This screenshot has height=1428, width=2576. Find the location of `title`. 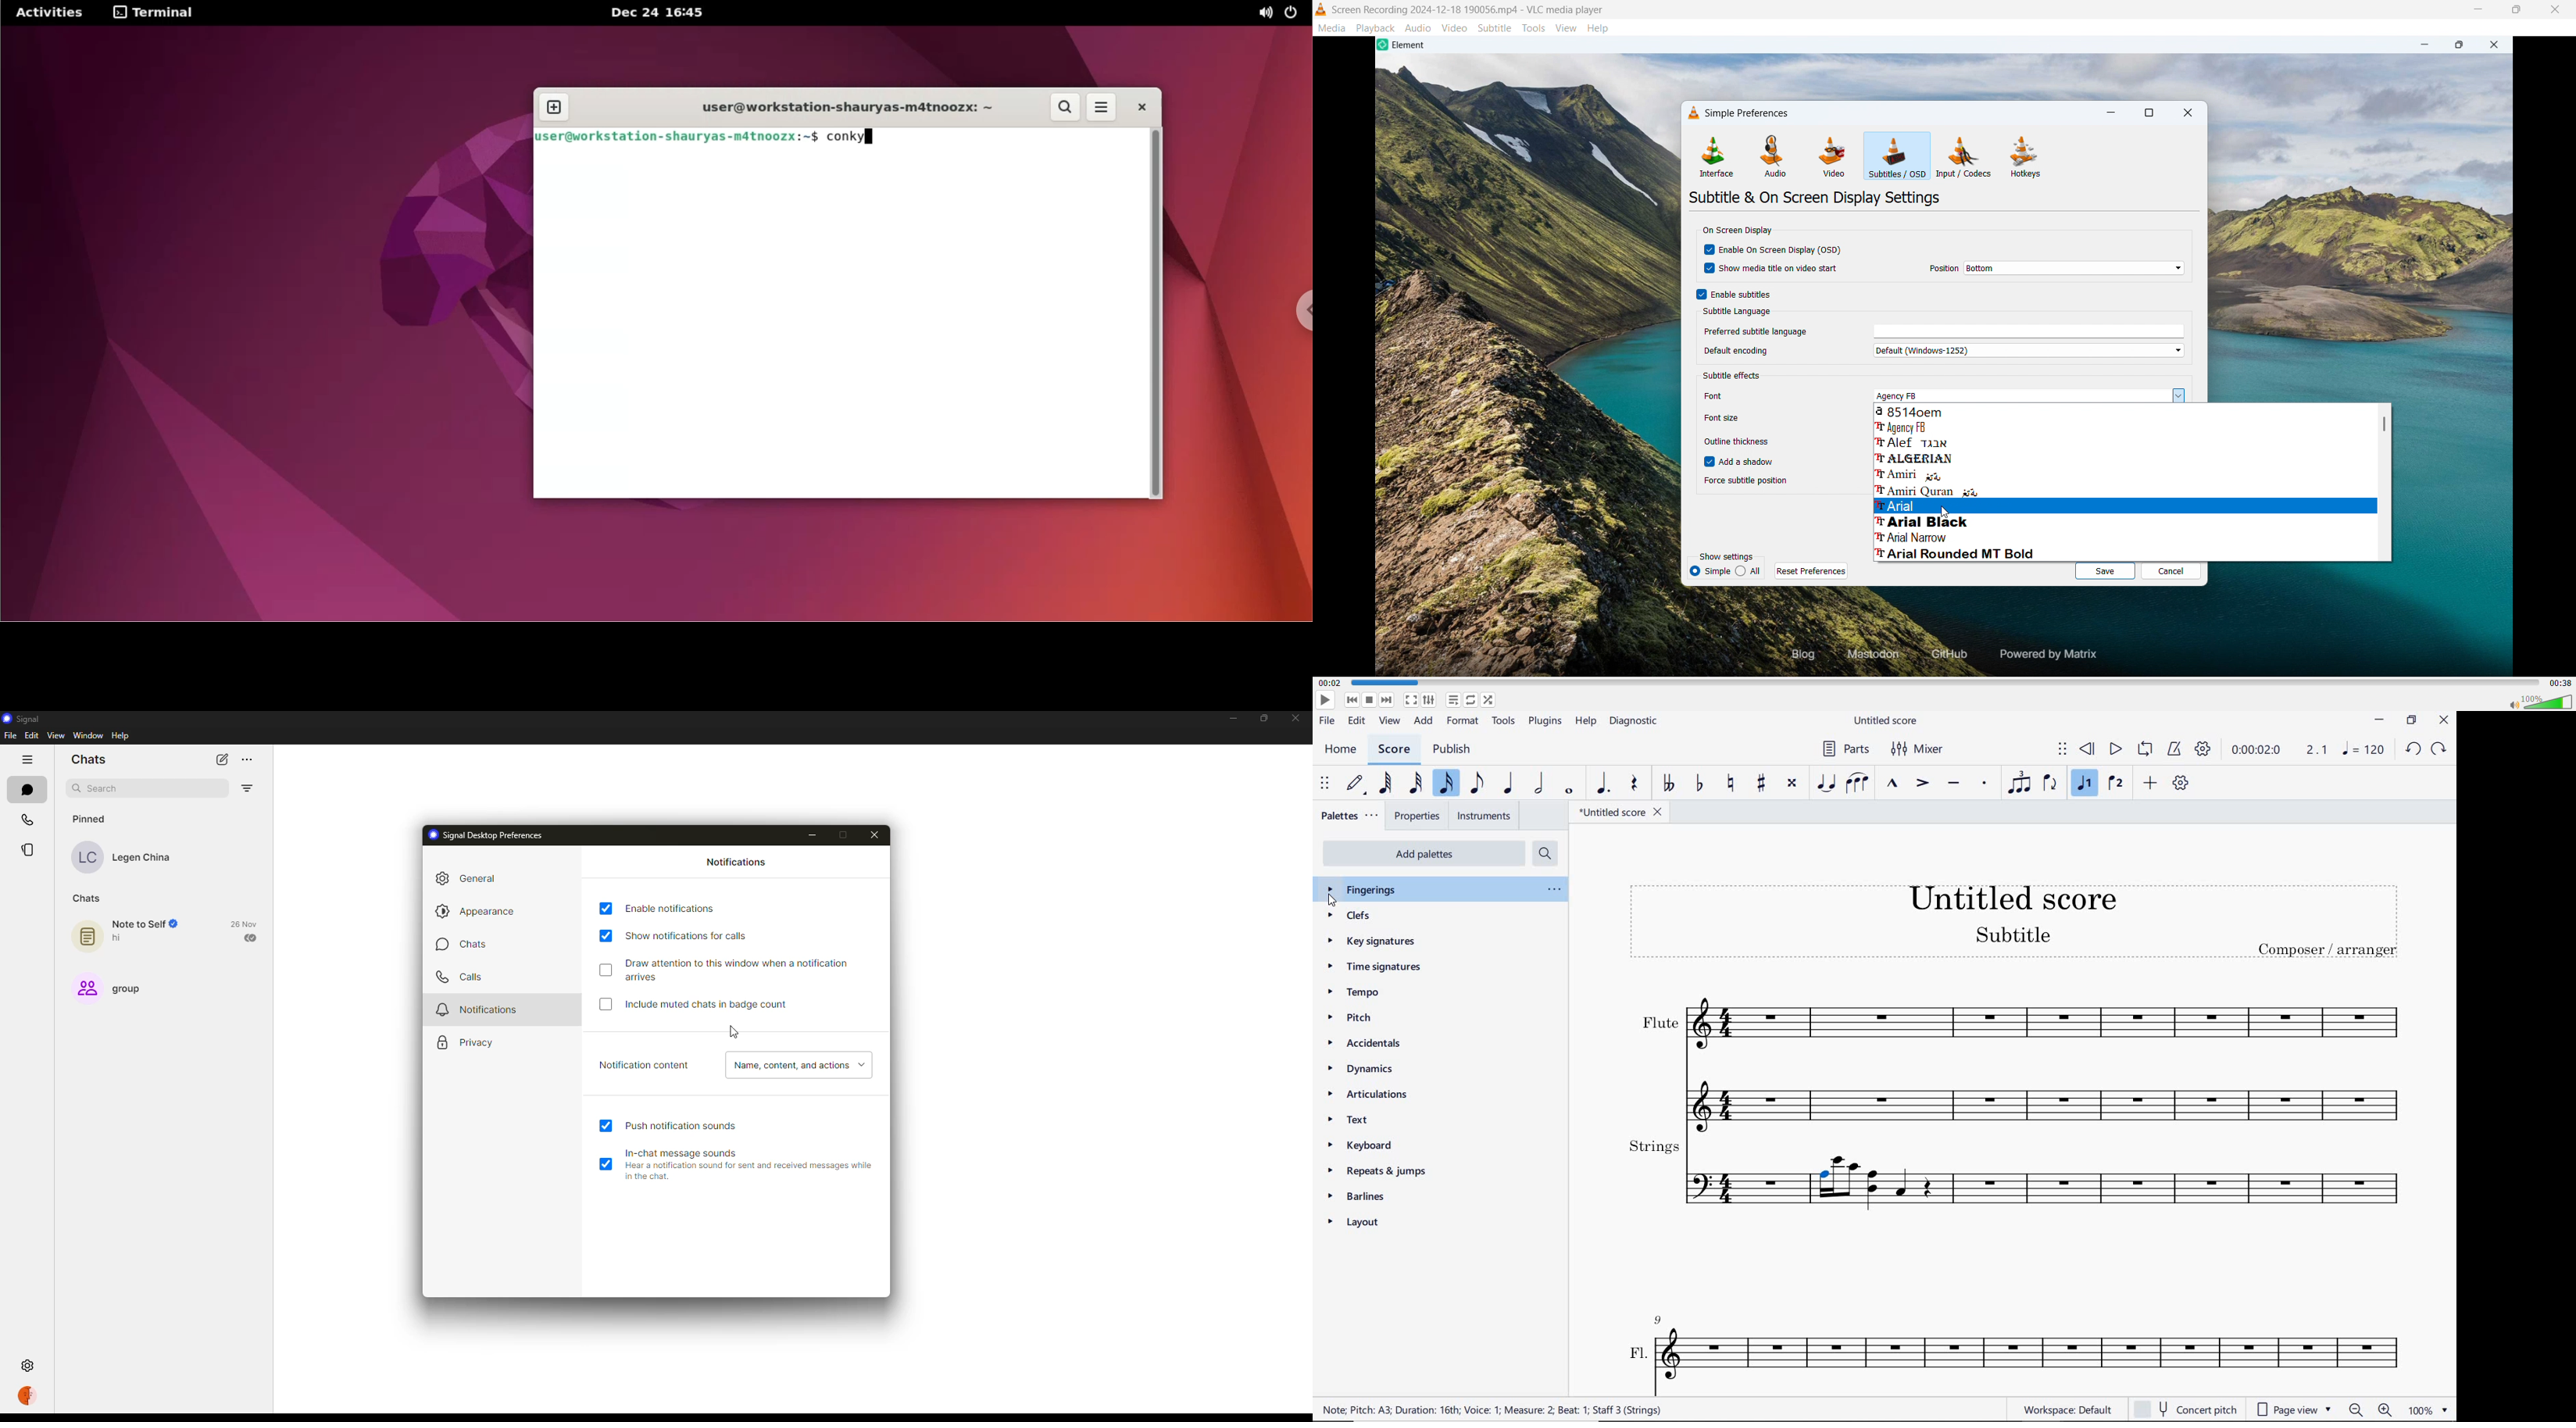

title is located at coordinates (2013, 919).